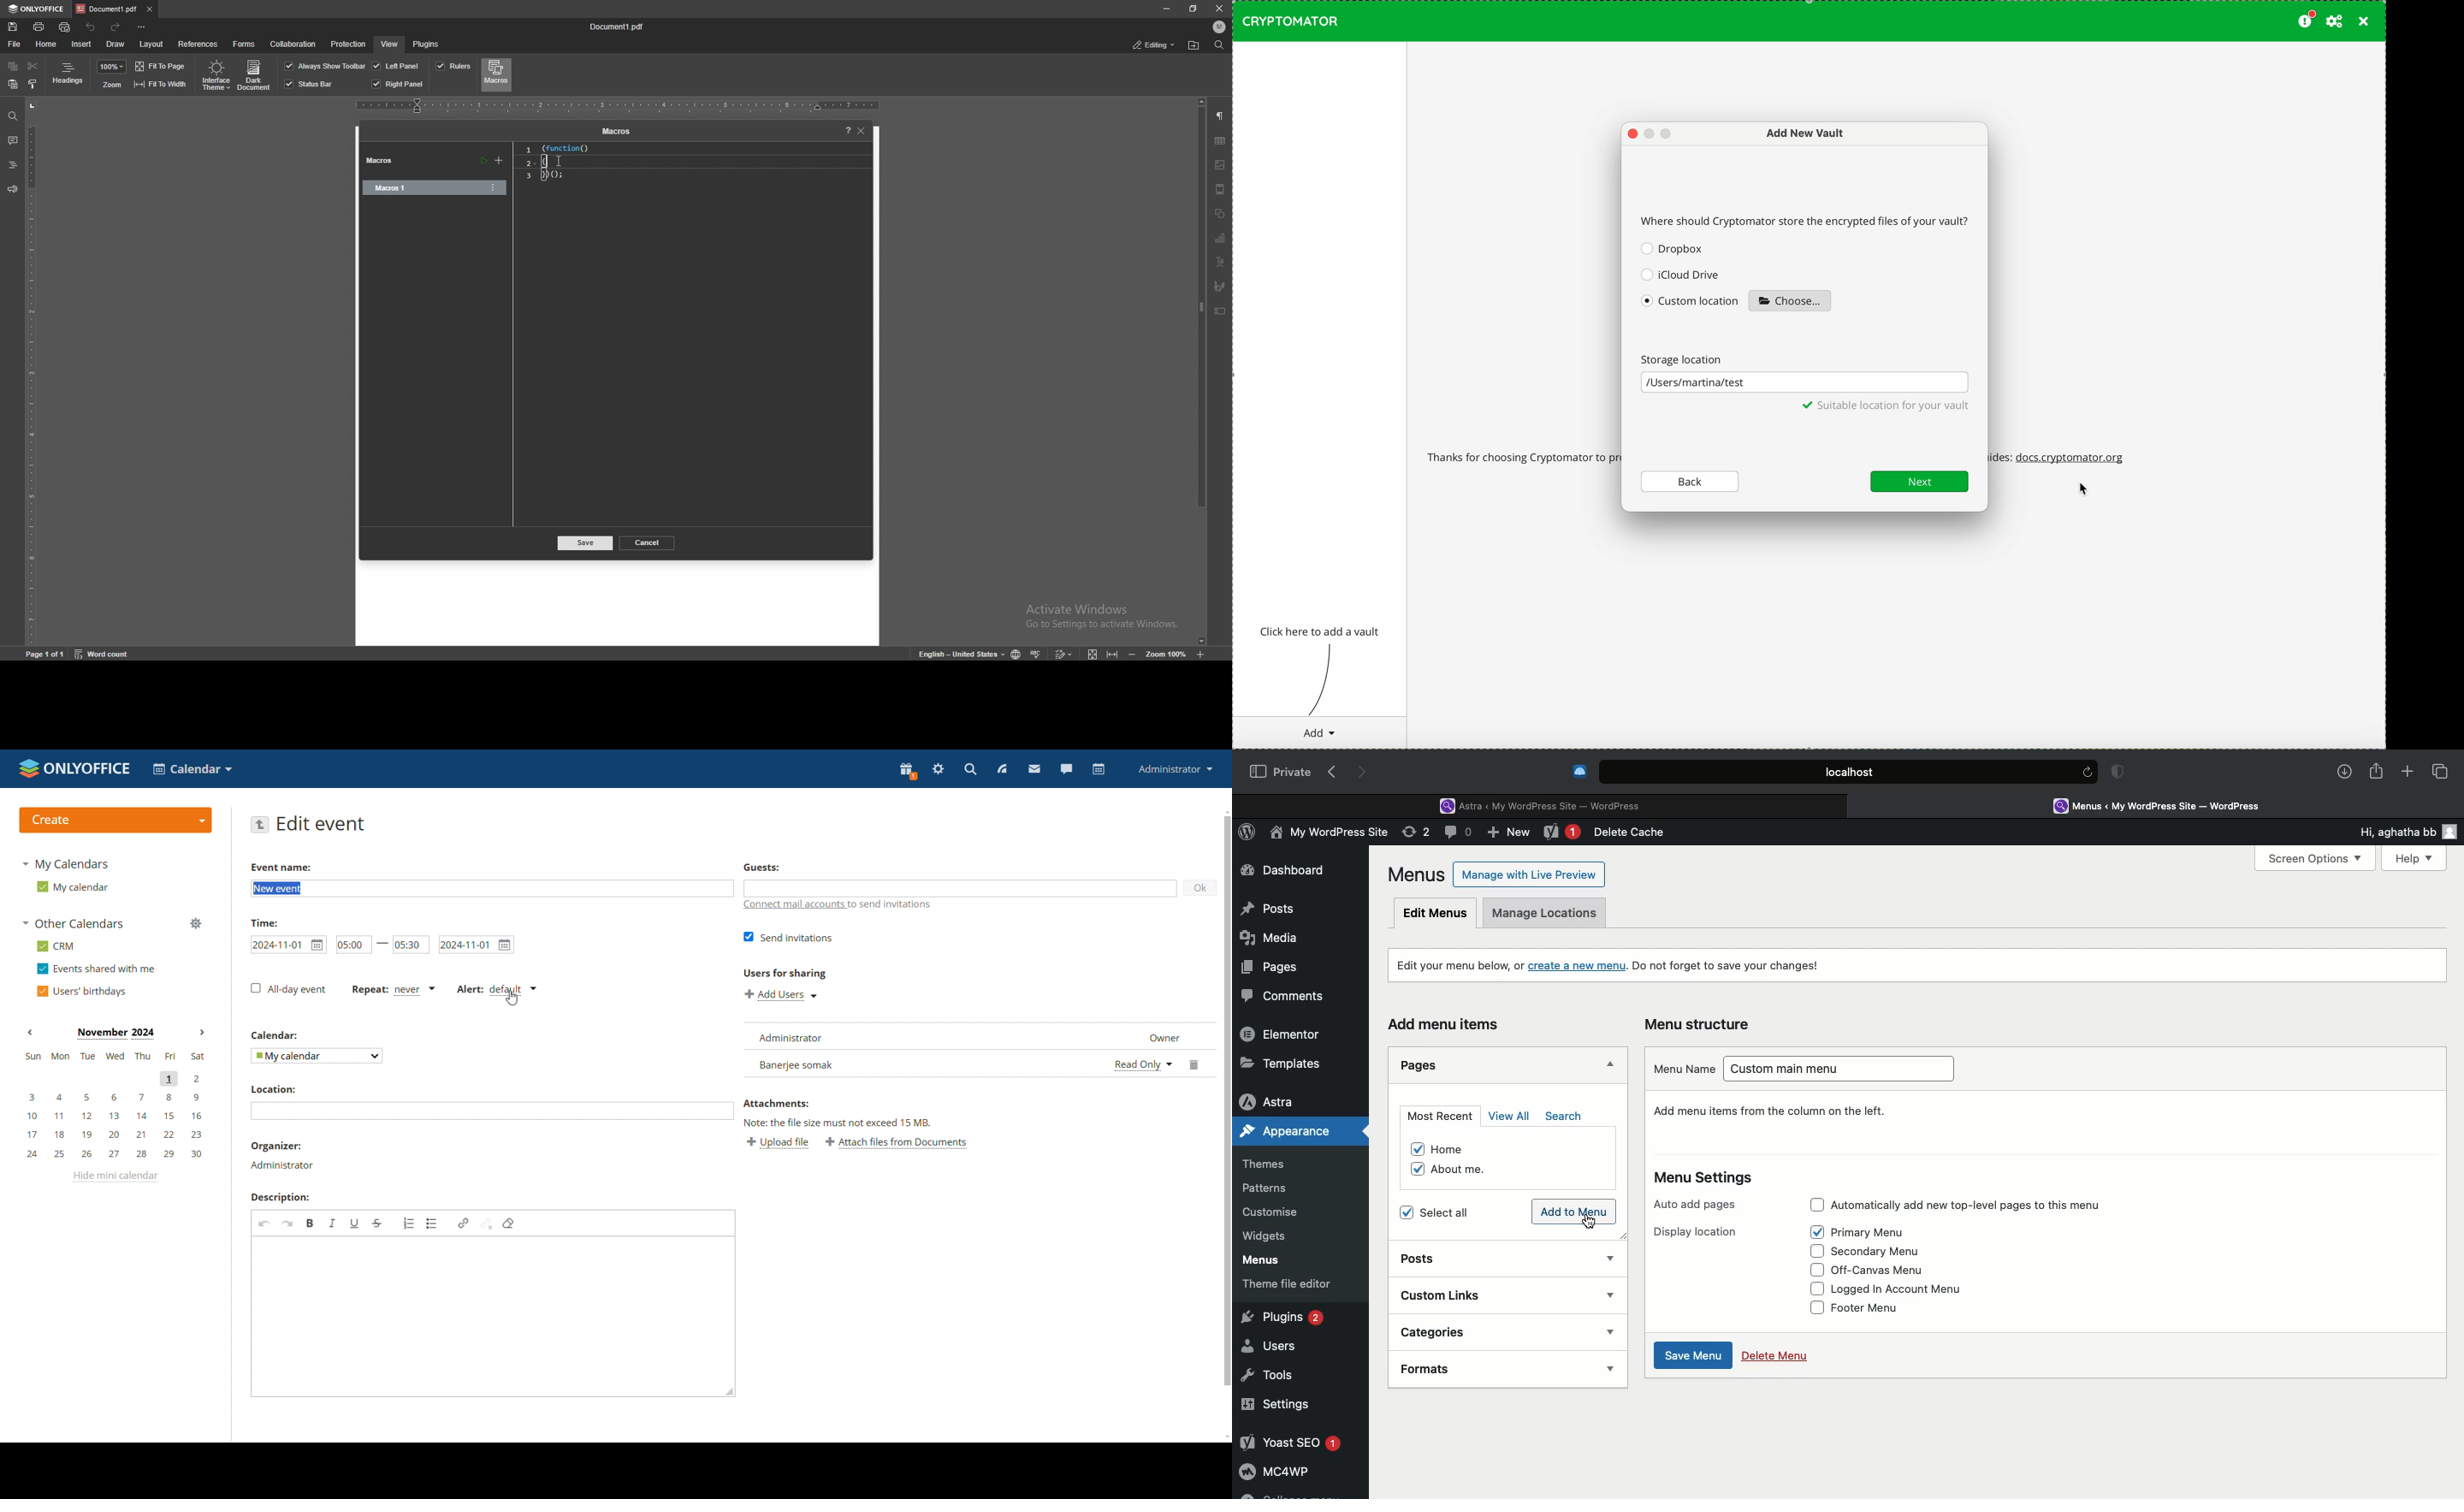 The image size is (2464, 1512). What do you see at coordinates (2170, 805) in the screenshot?
I see `Menus < My WordPress Site - WordPress` at bounding box center [2170, 805].